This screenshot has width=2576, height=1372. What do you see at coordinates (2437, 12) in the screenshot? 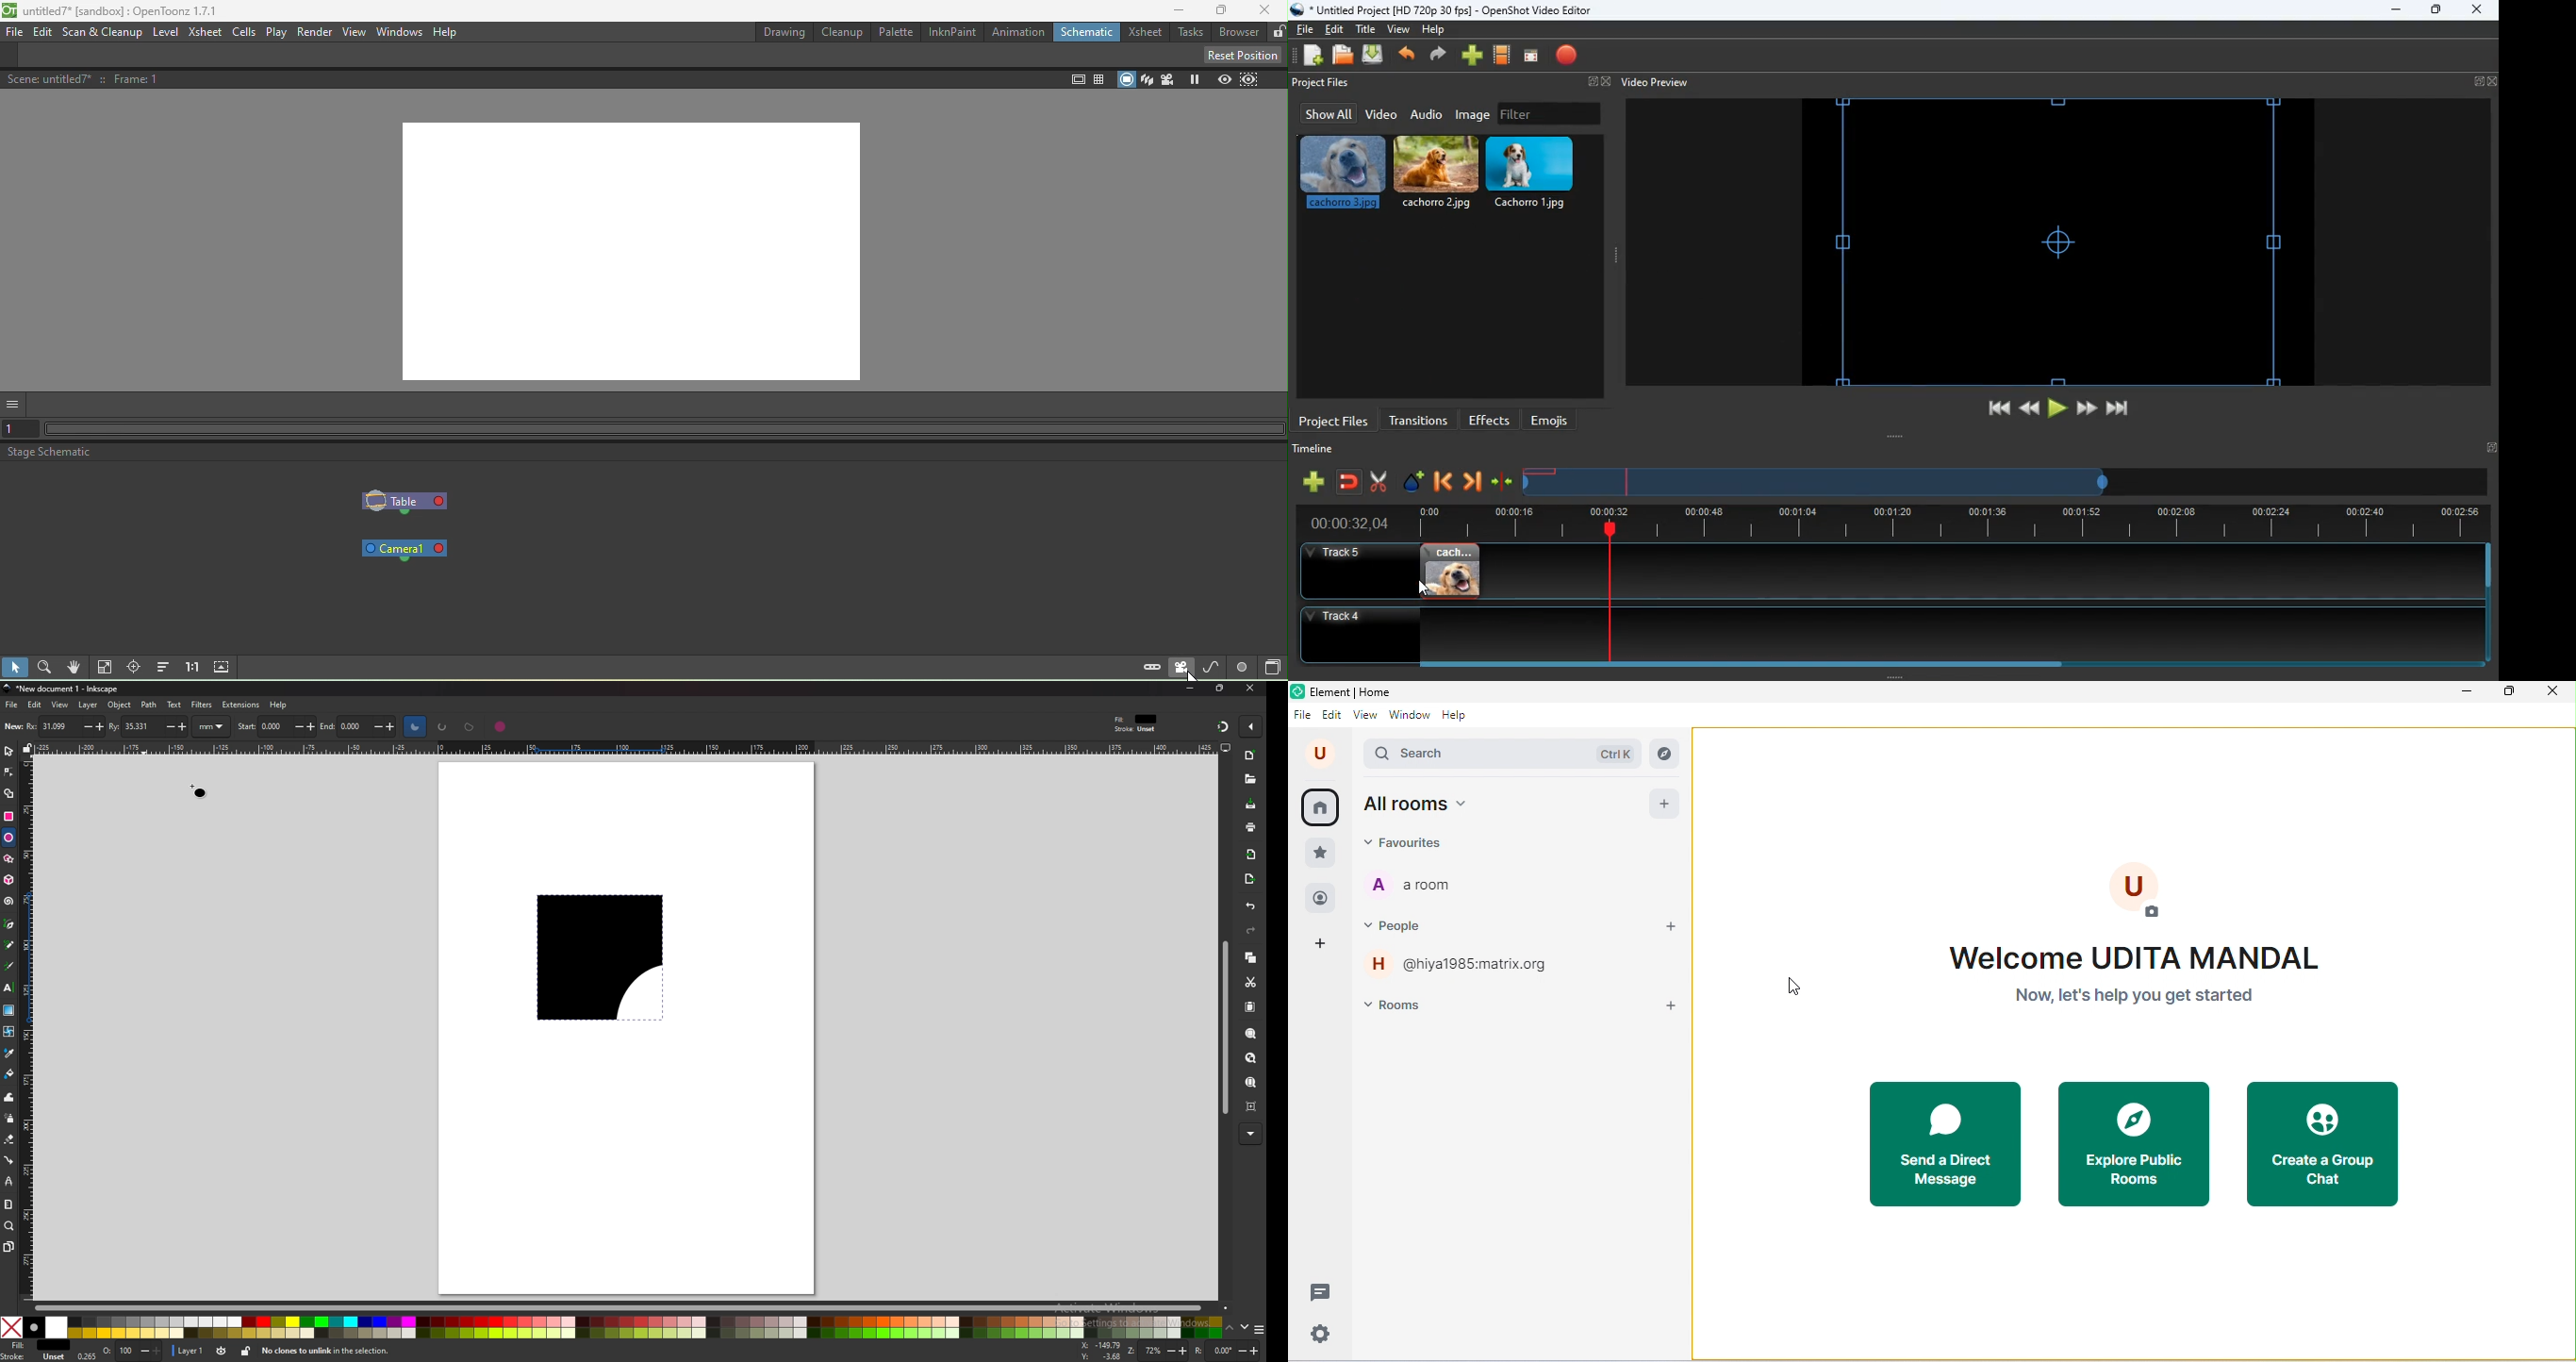
I see `maximize` at bounding box center [2437, 12].